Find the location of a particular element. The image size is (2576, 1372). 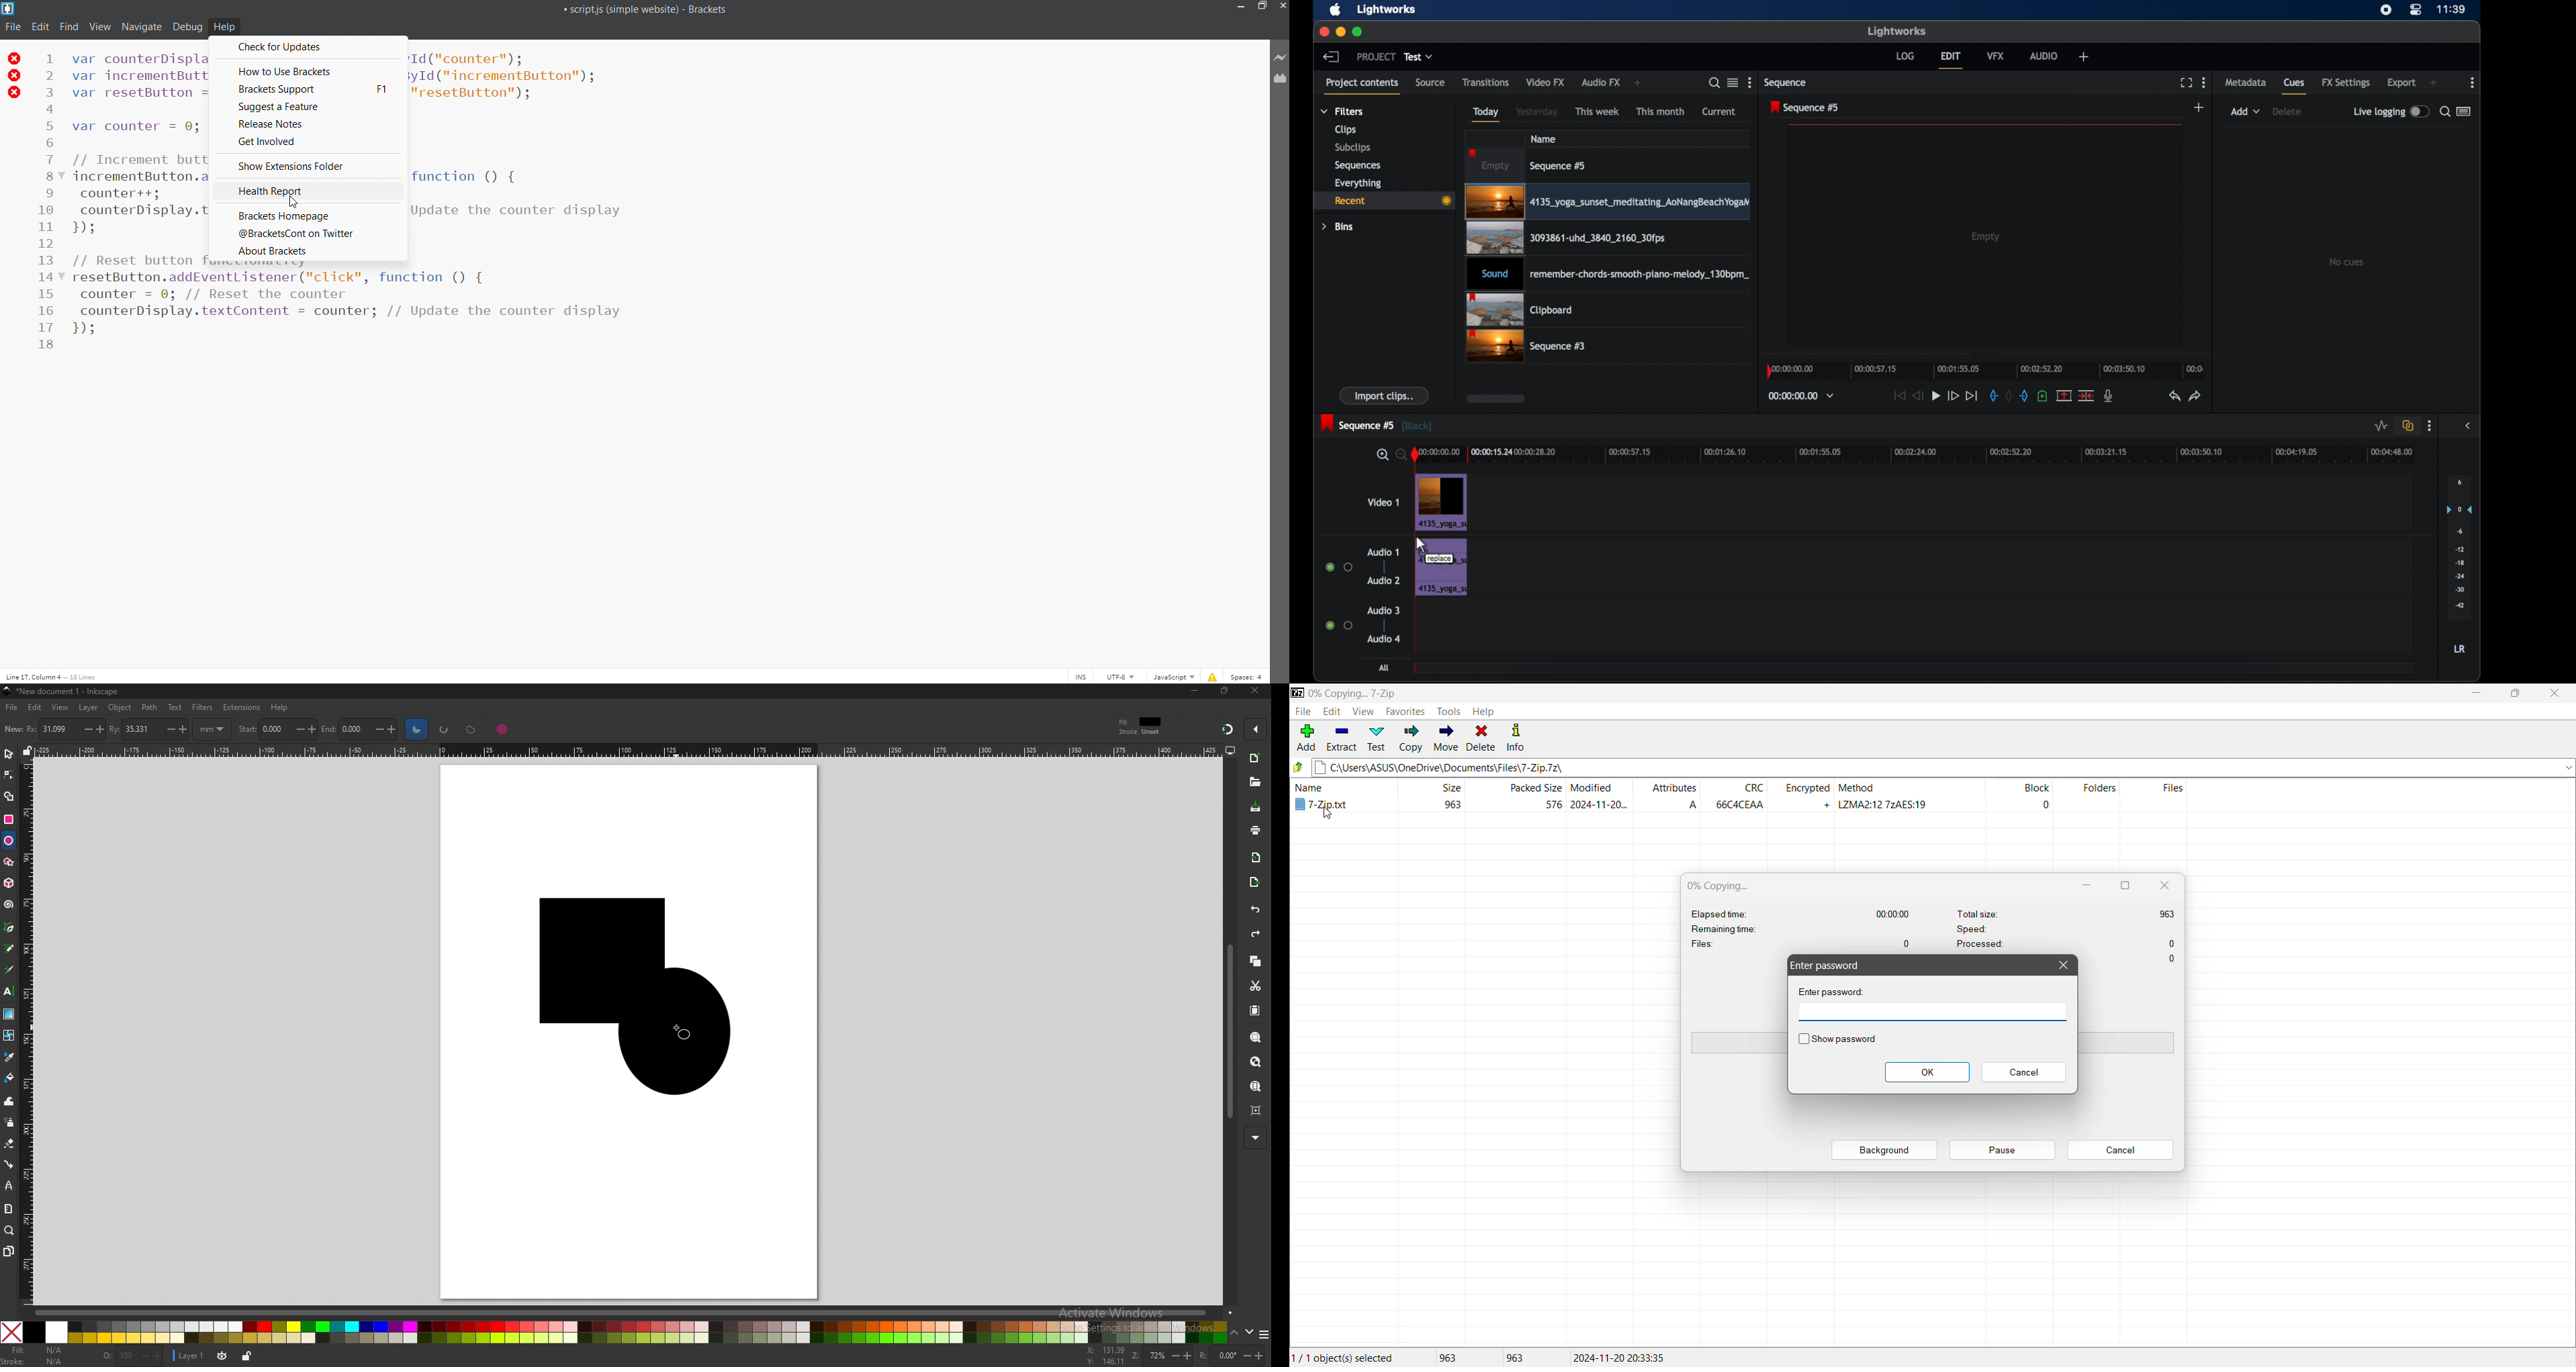

mm is located at coordinates (213, 729).